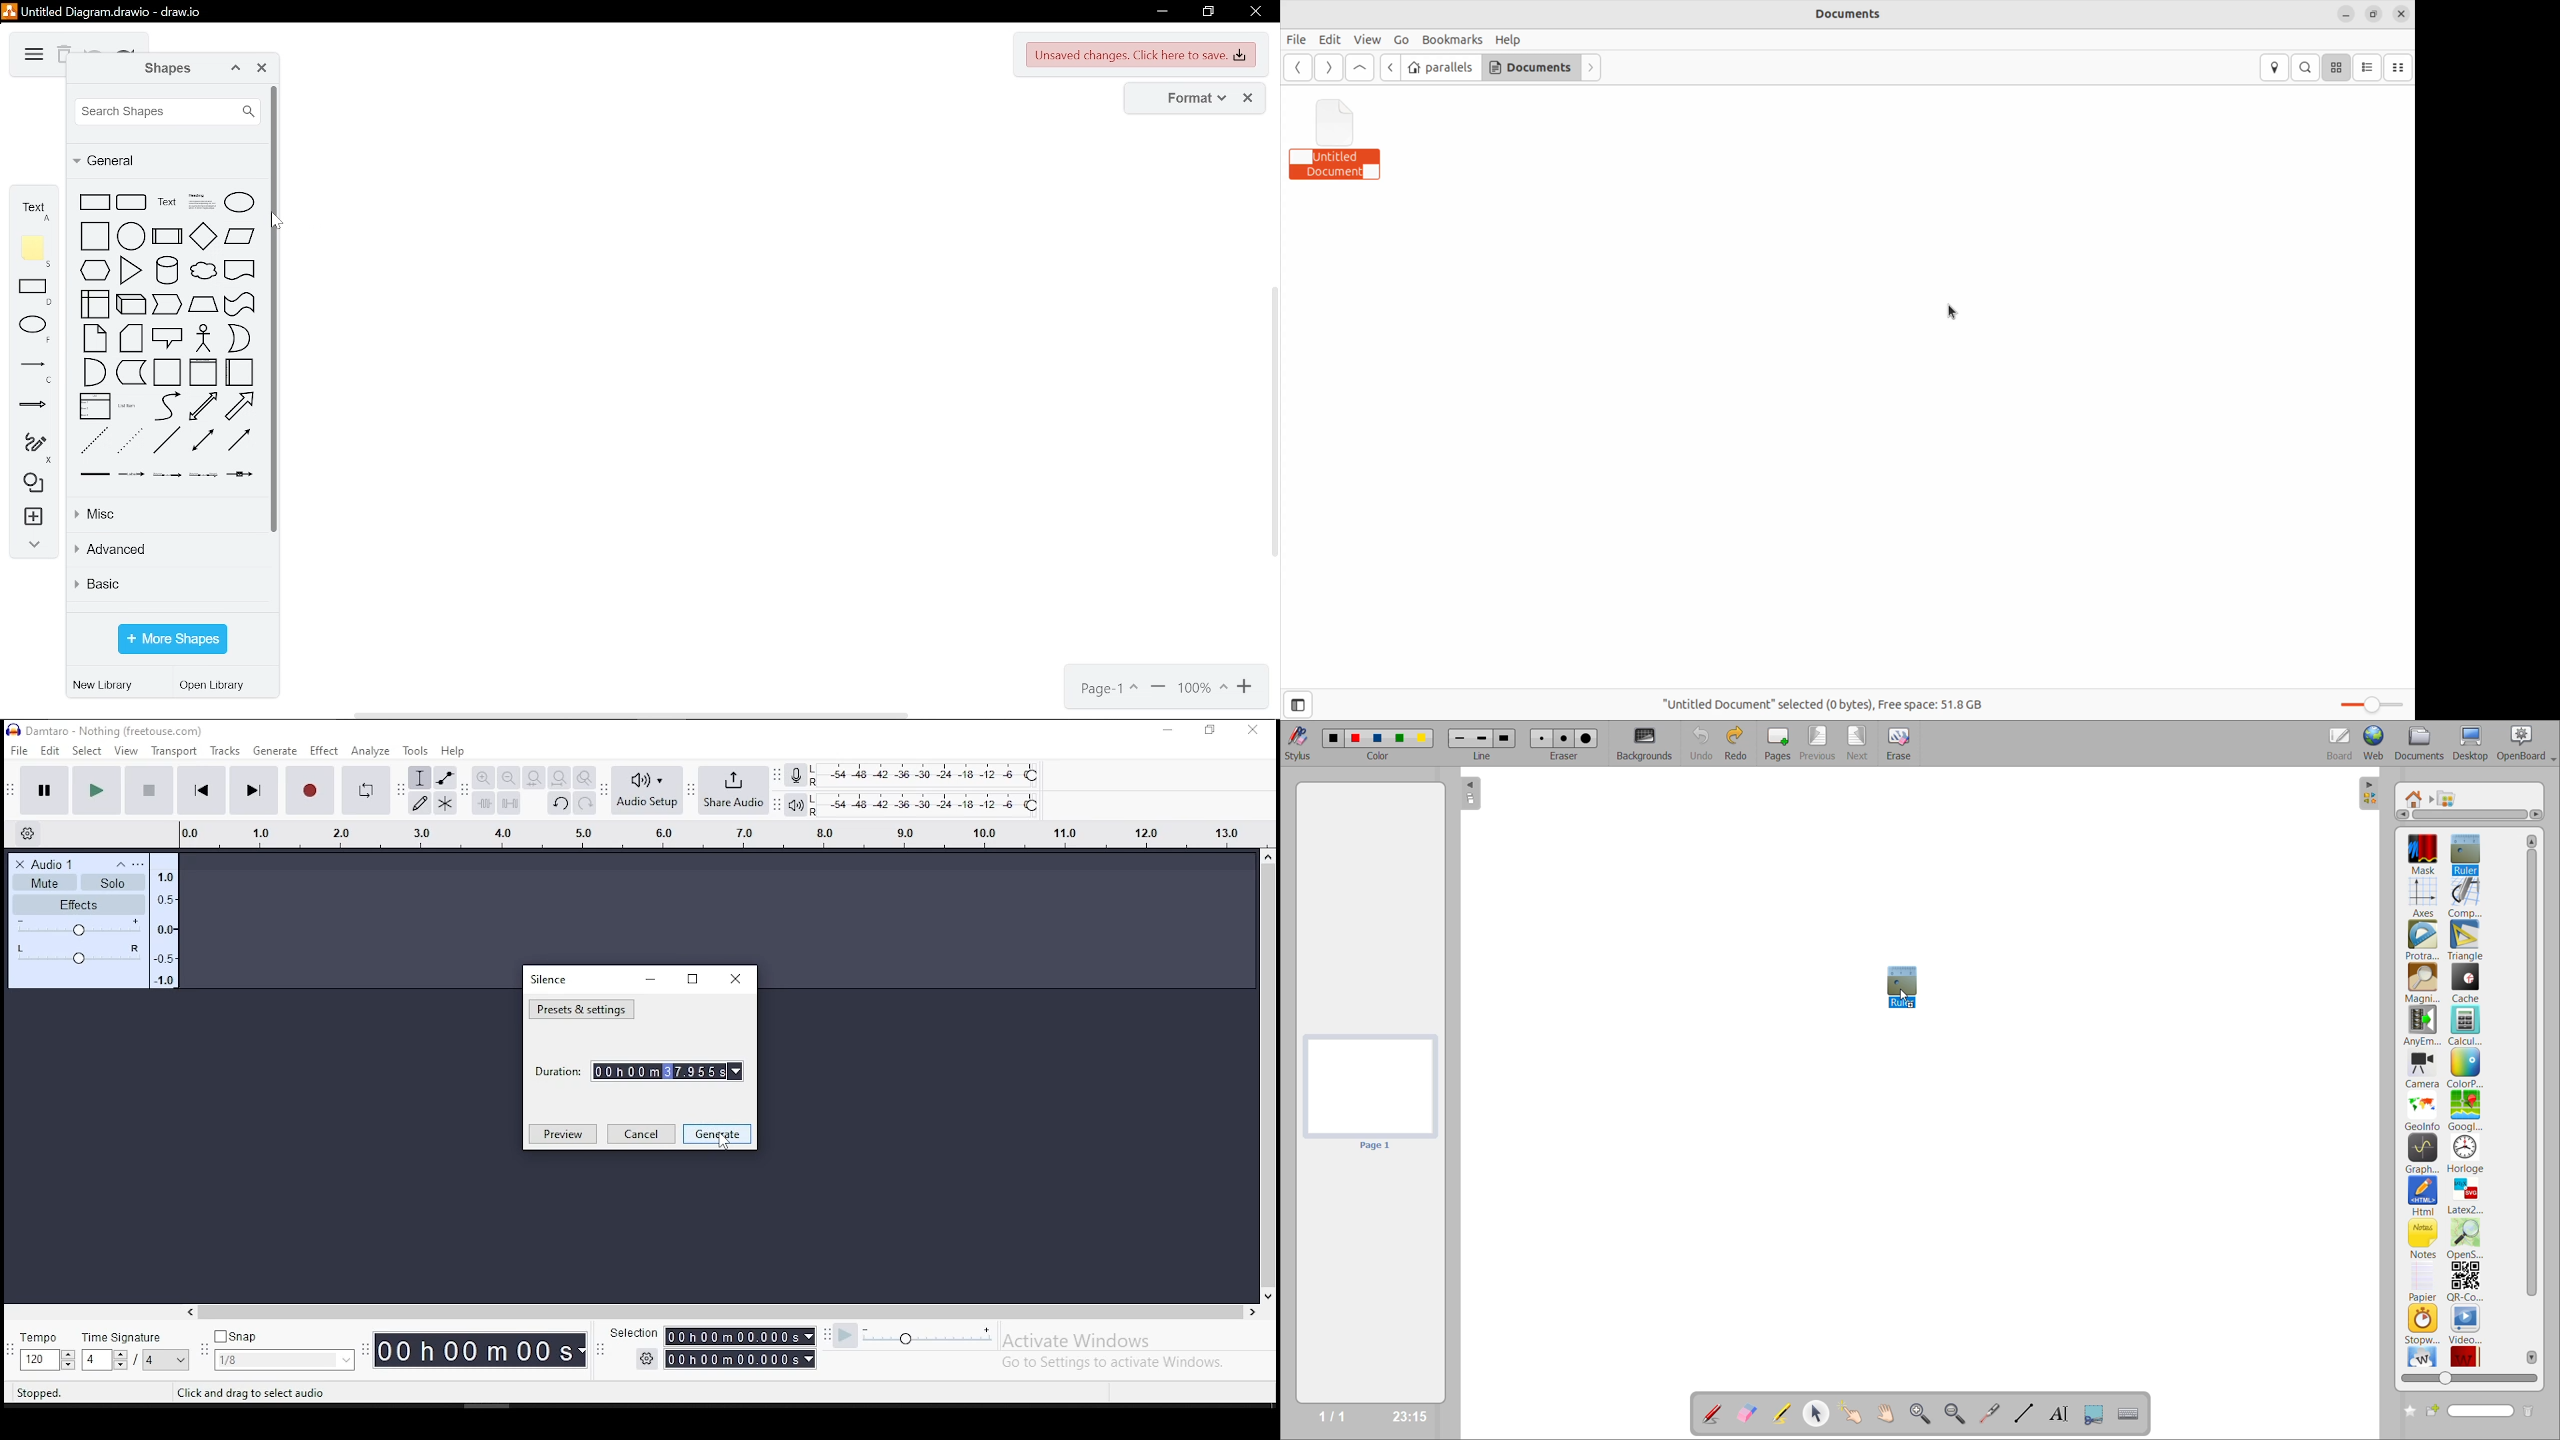 The image size is (2576, 1456). I want to click on triangle, so click(131, 271).